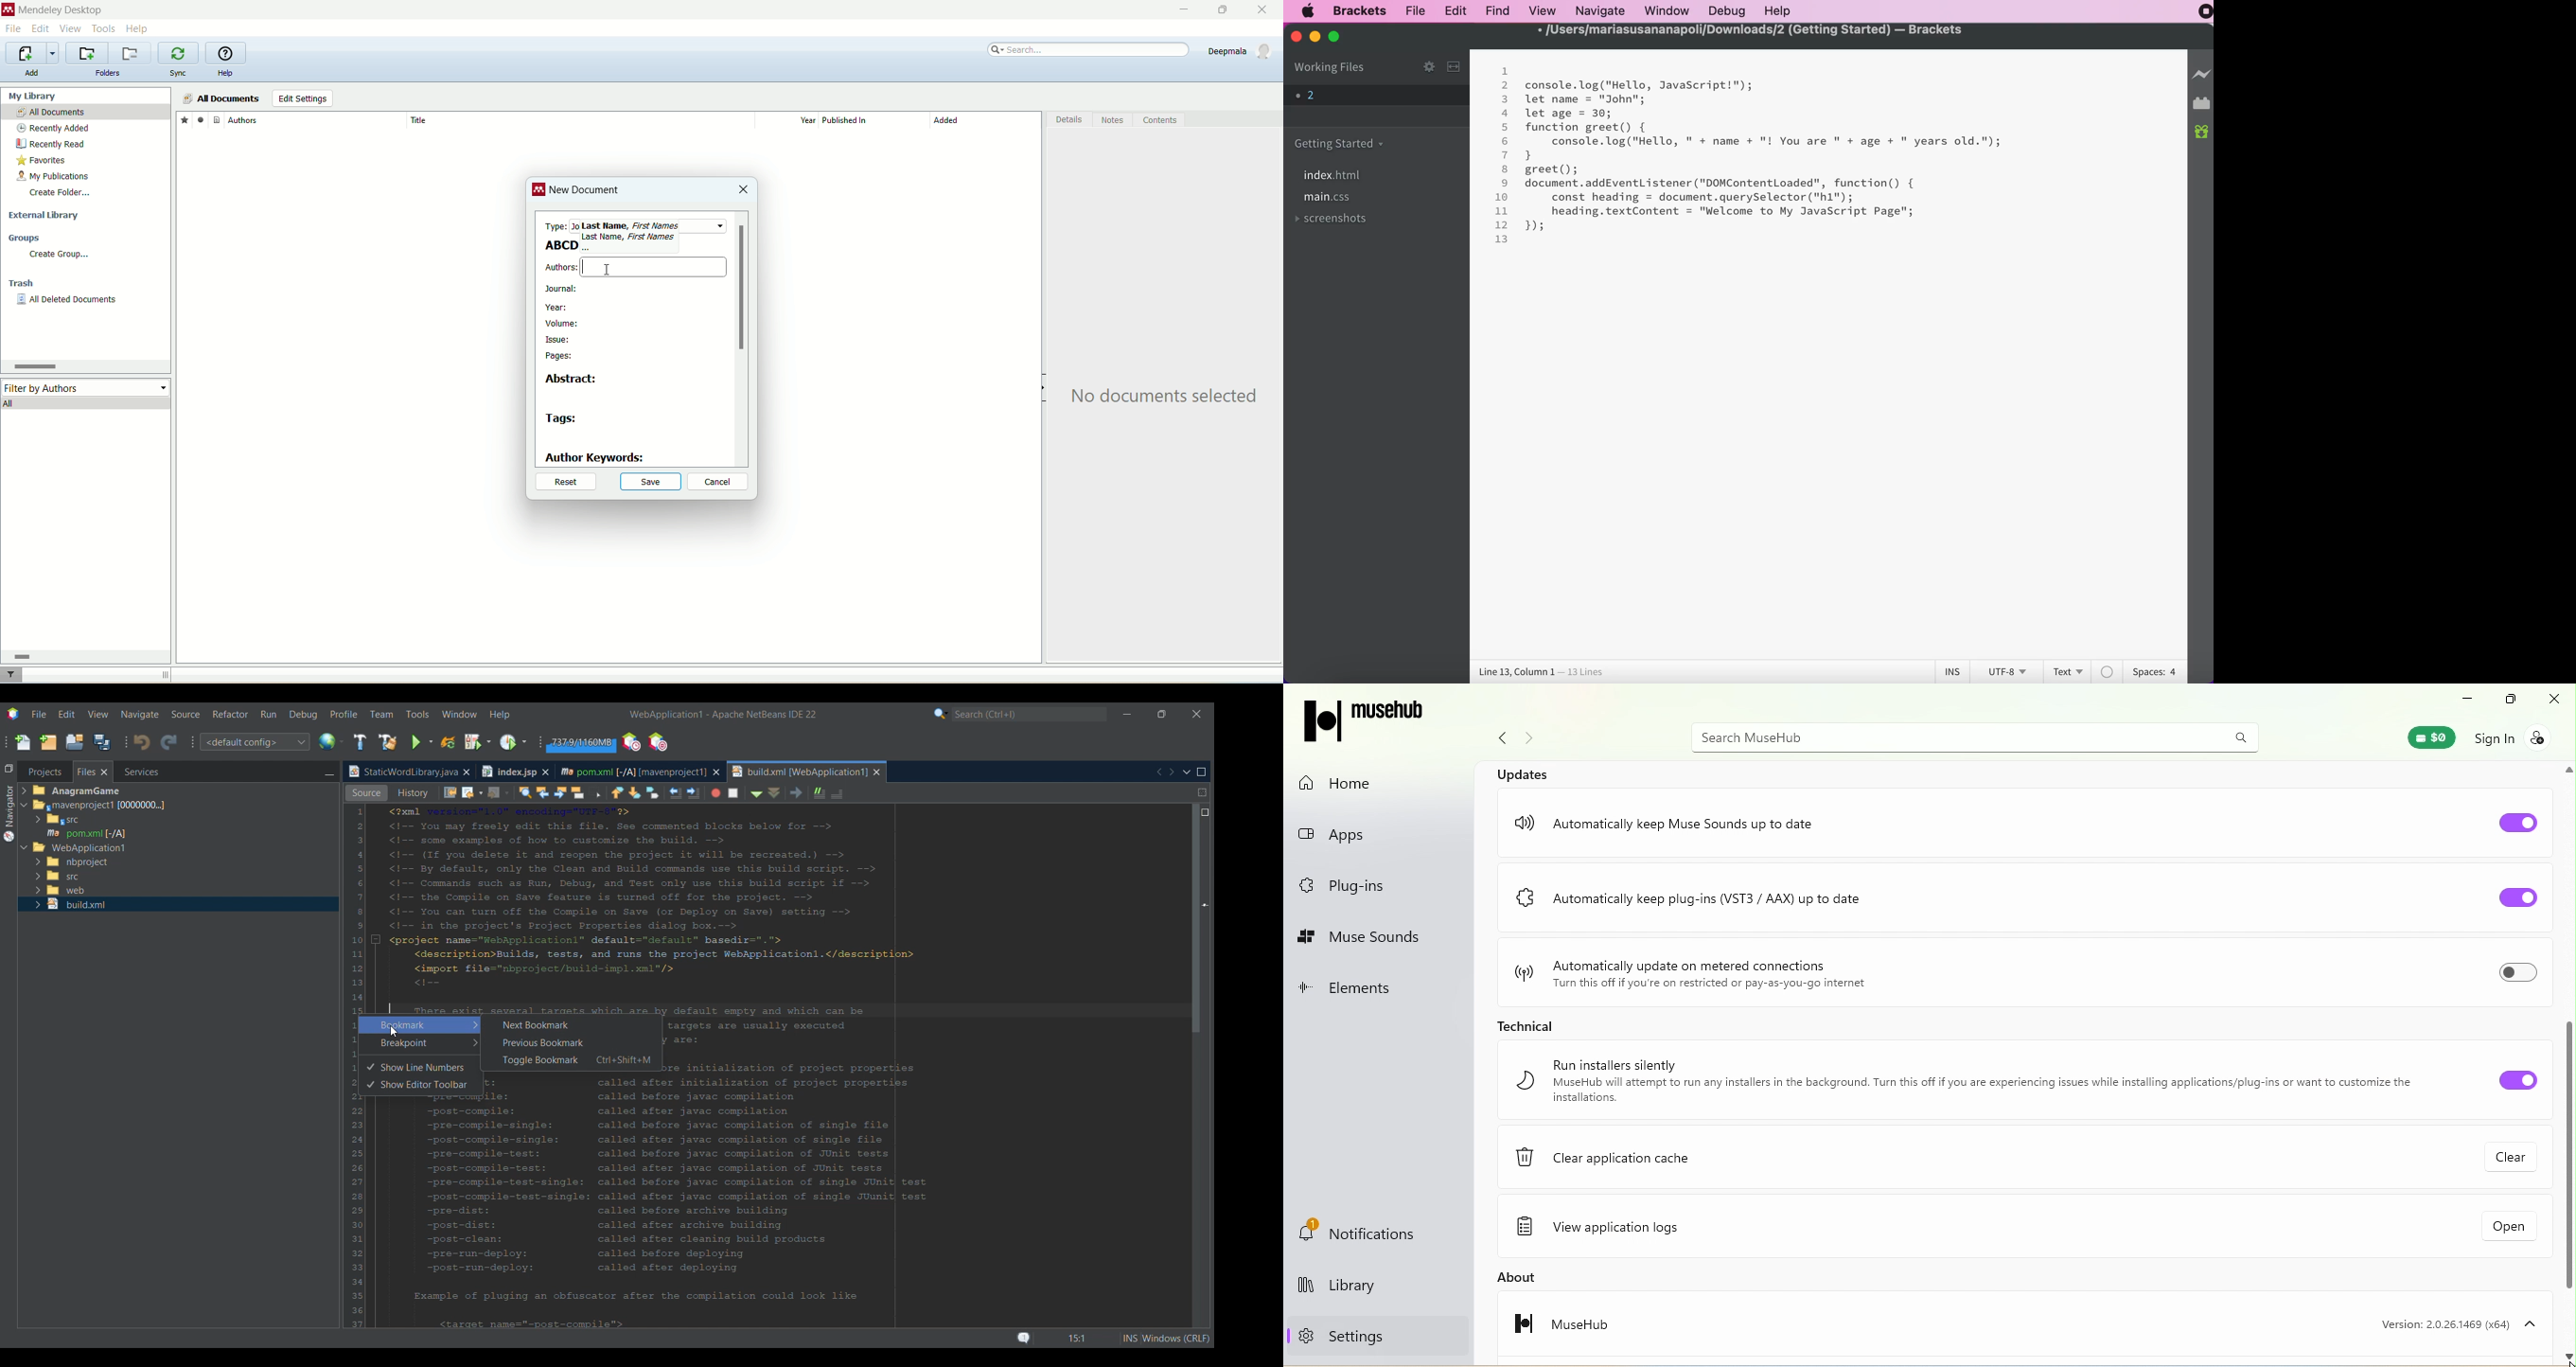  What do you see at coordinates (1355, 12) in the screenshot?
I see `brackets` at bounding box center [1355, 12].